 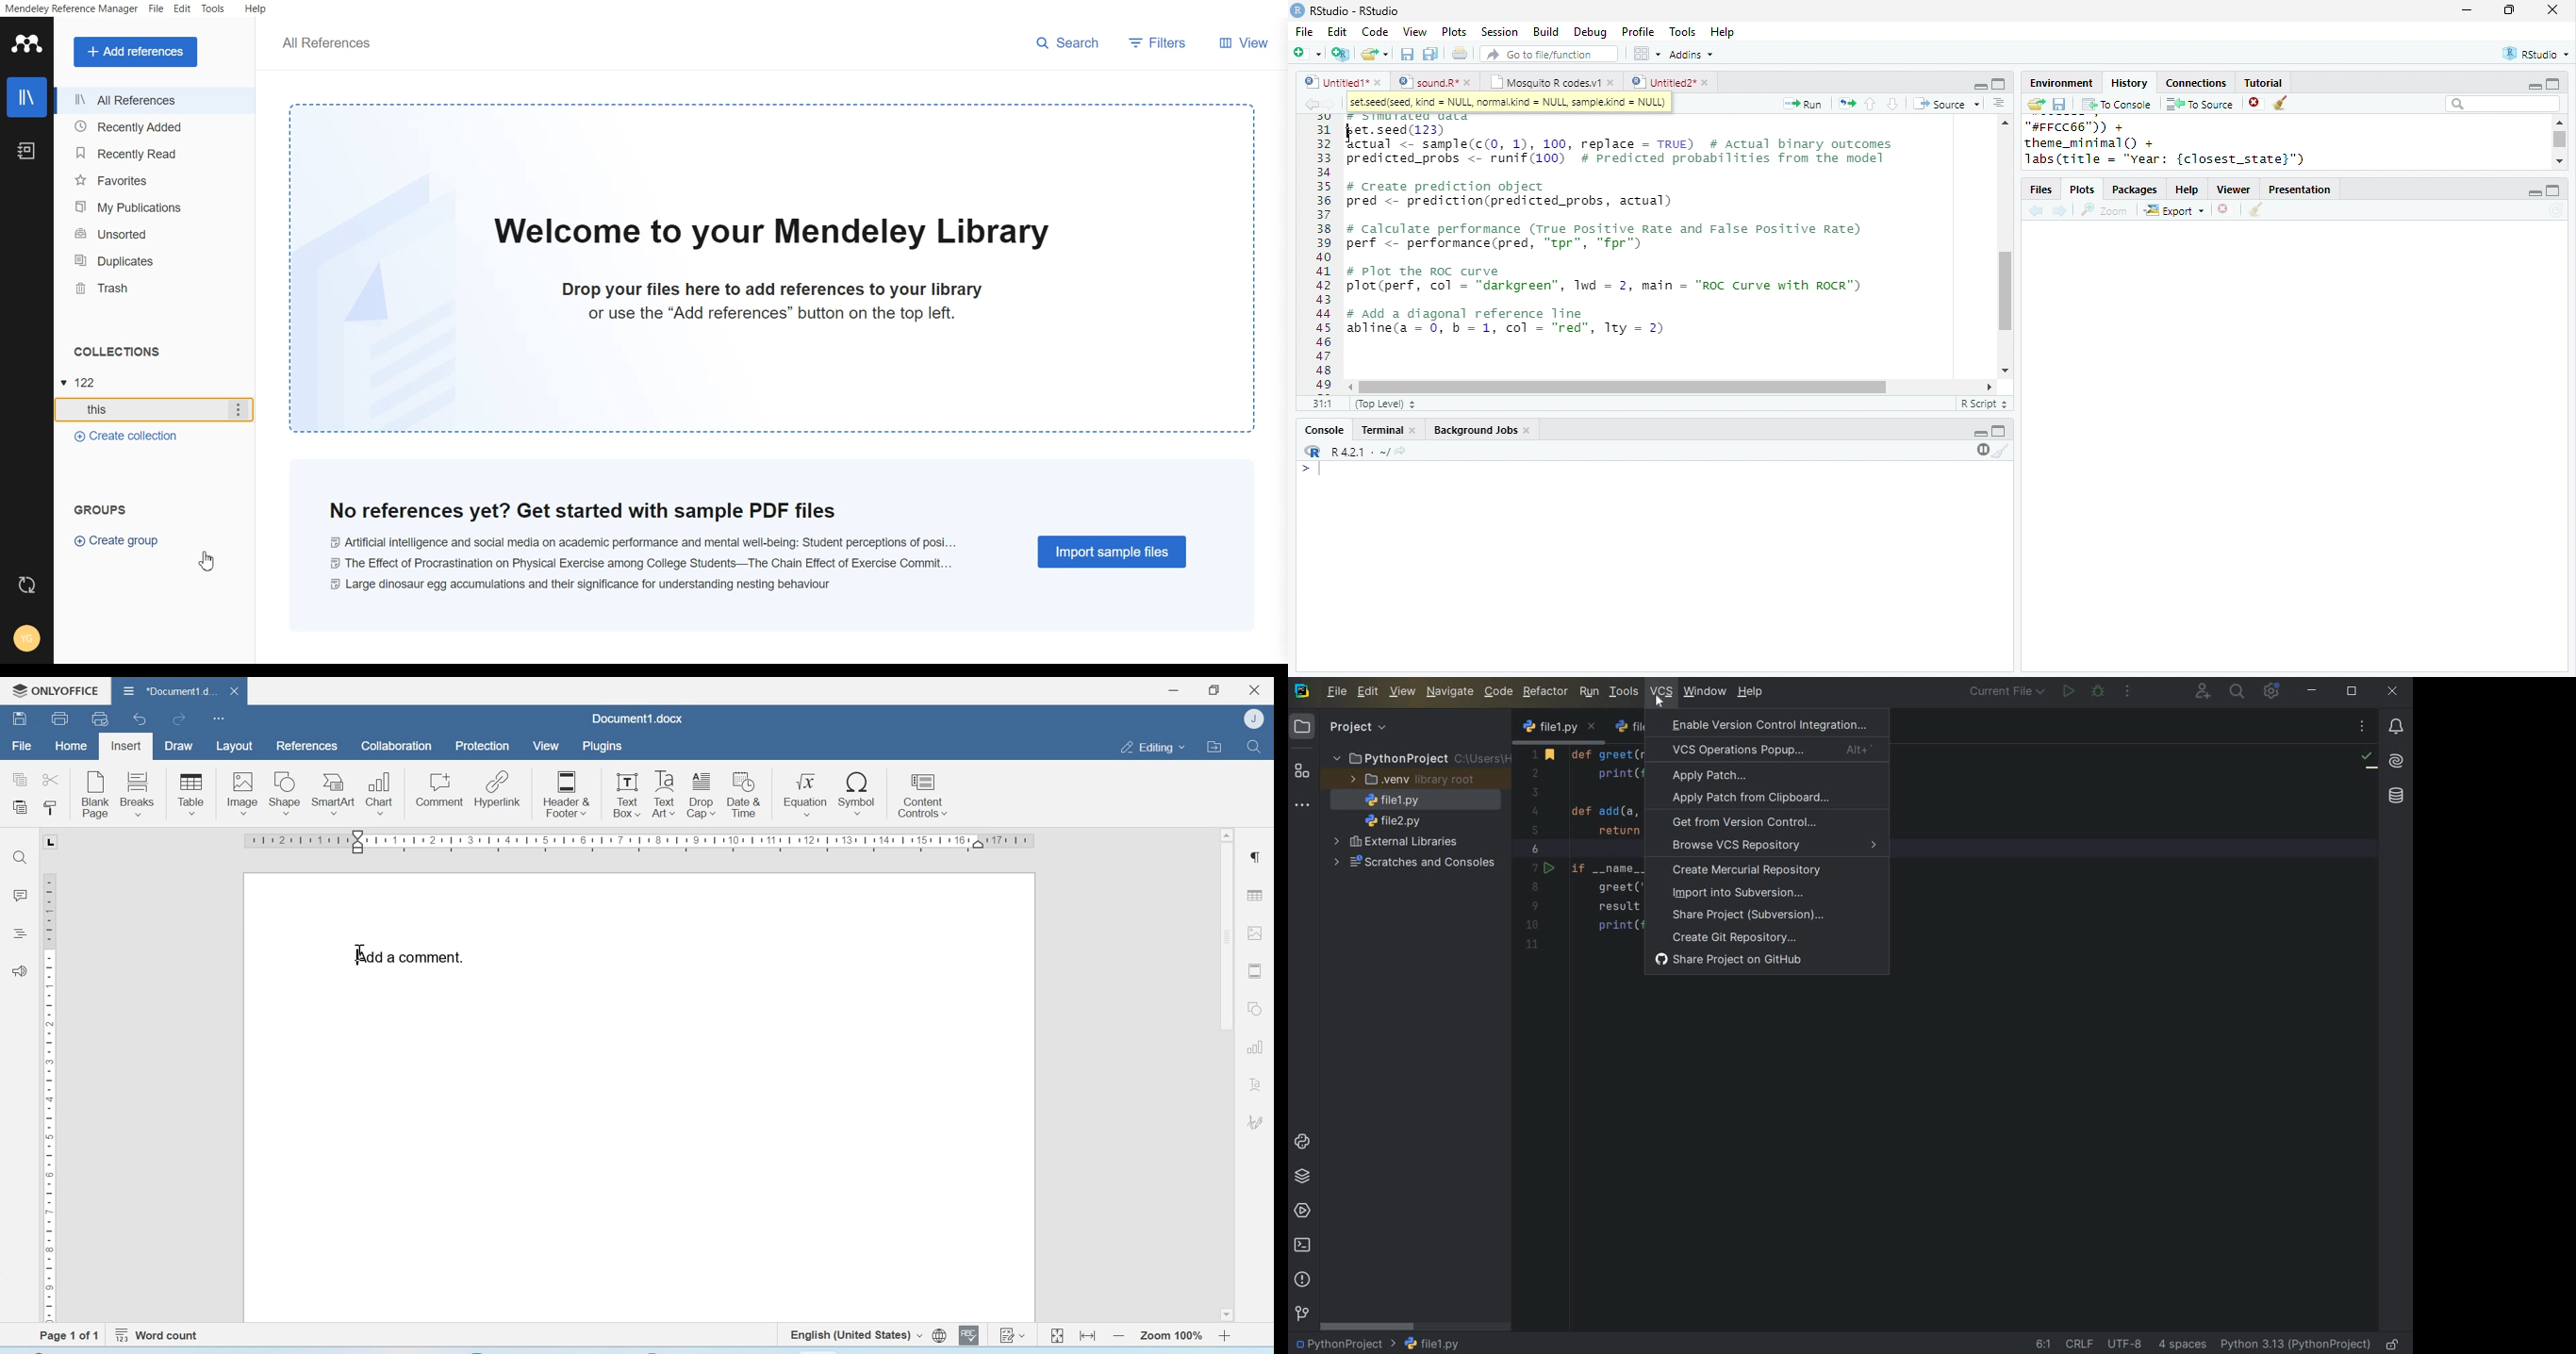 I want to click on save all, so click(x=1430, y=54).